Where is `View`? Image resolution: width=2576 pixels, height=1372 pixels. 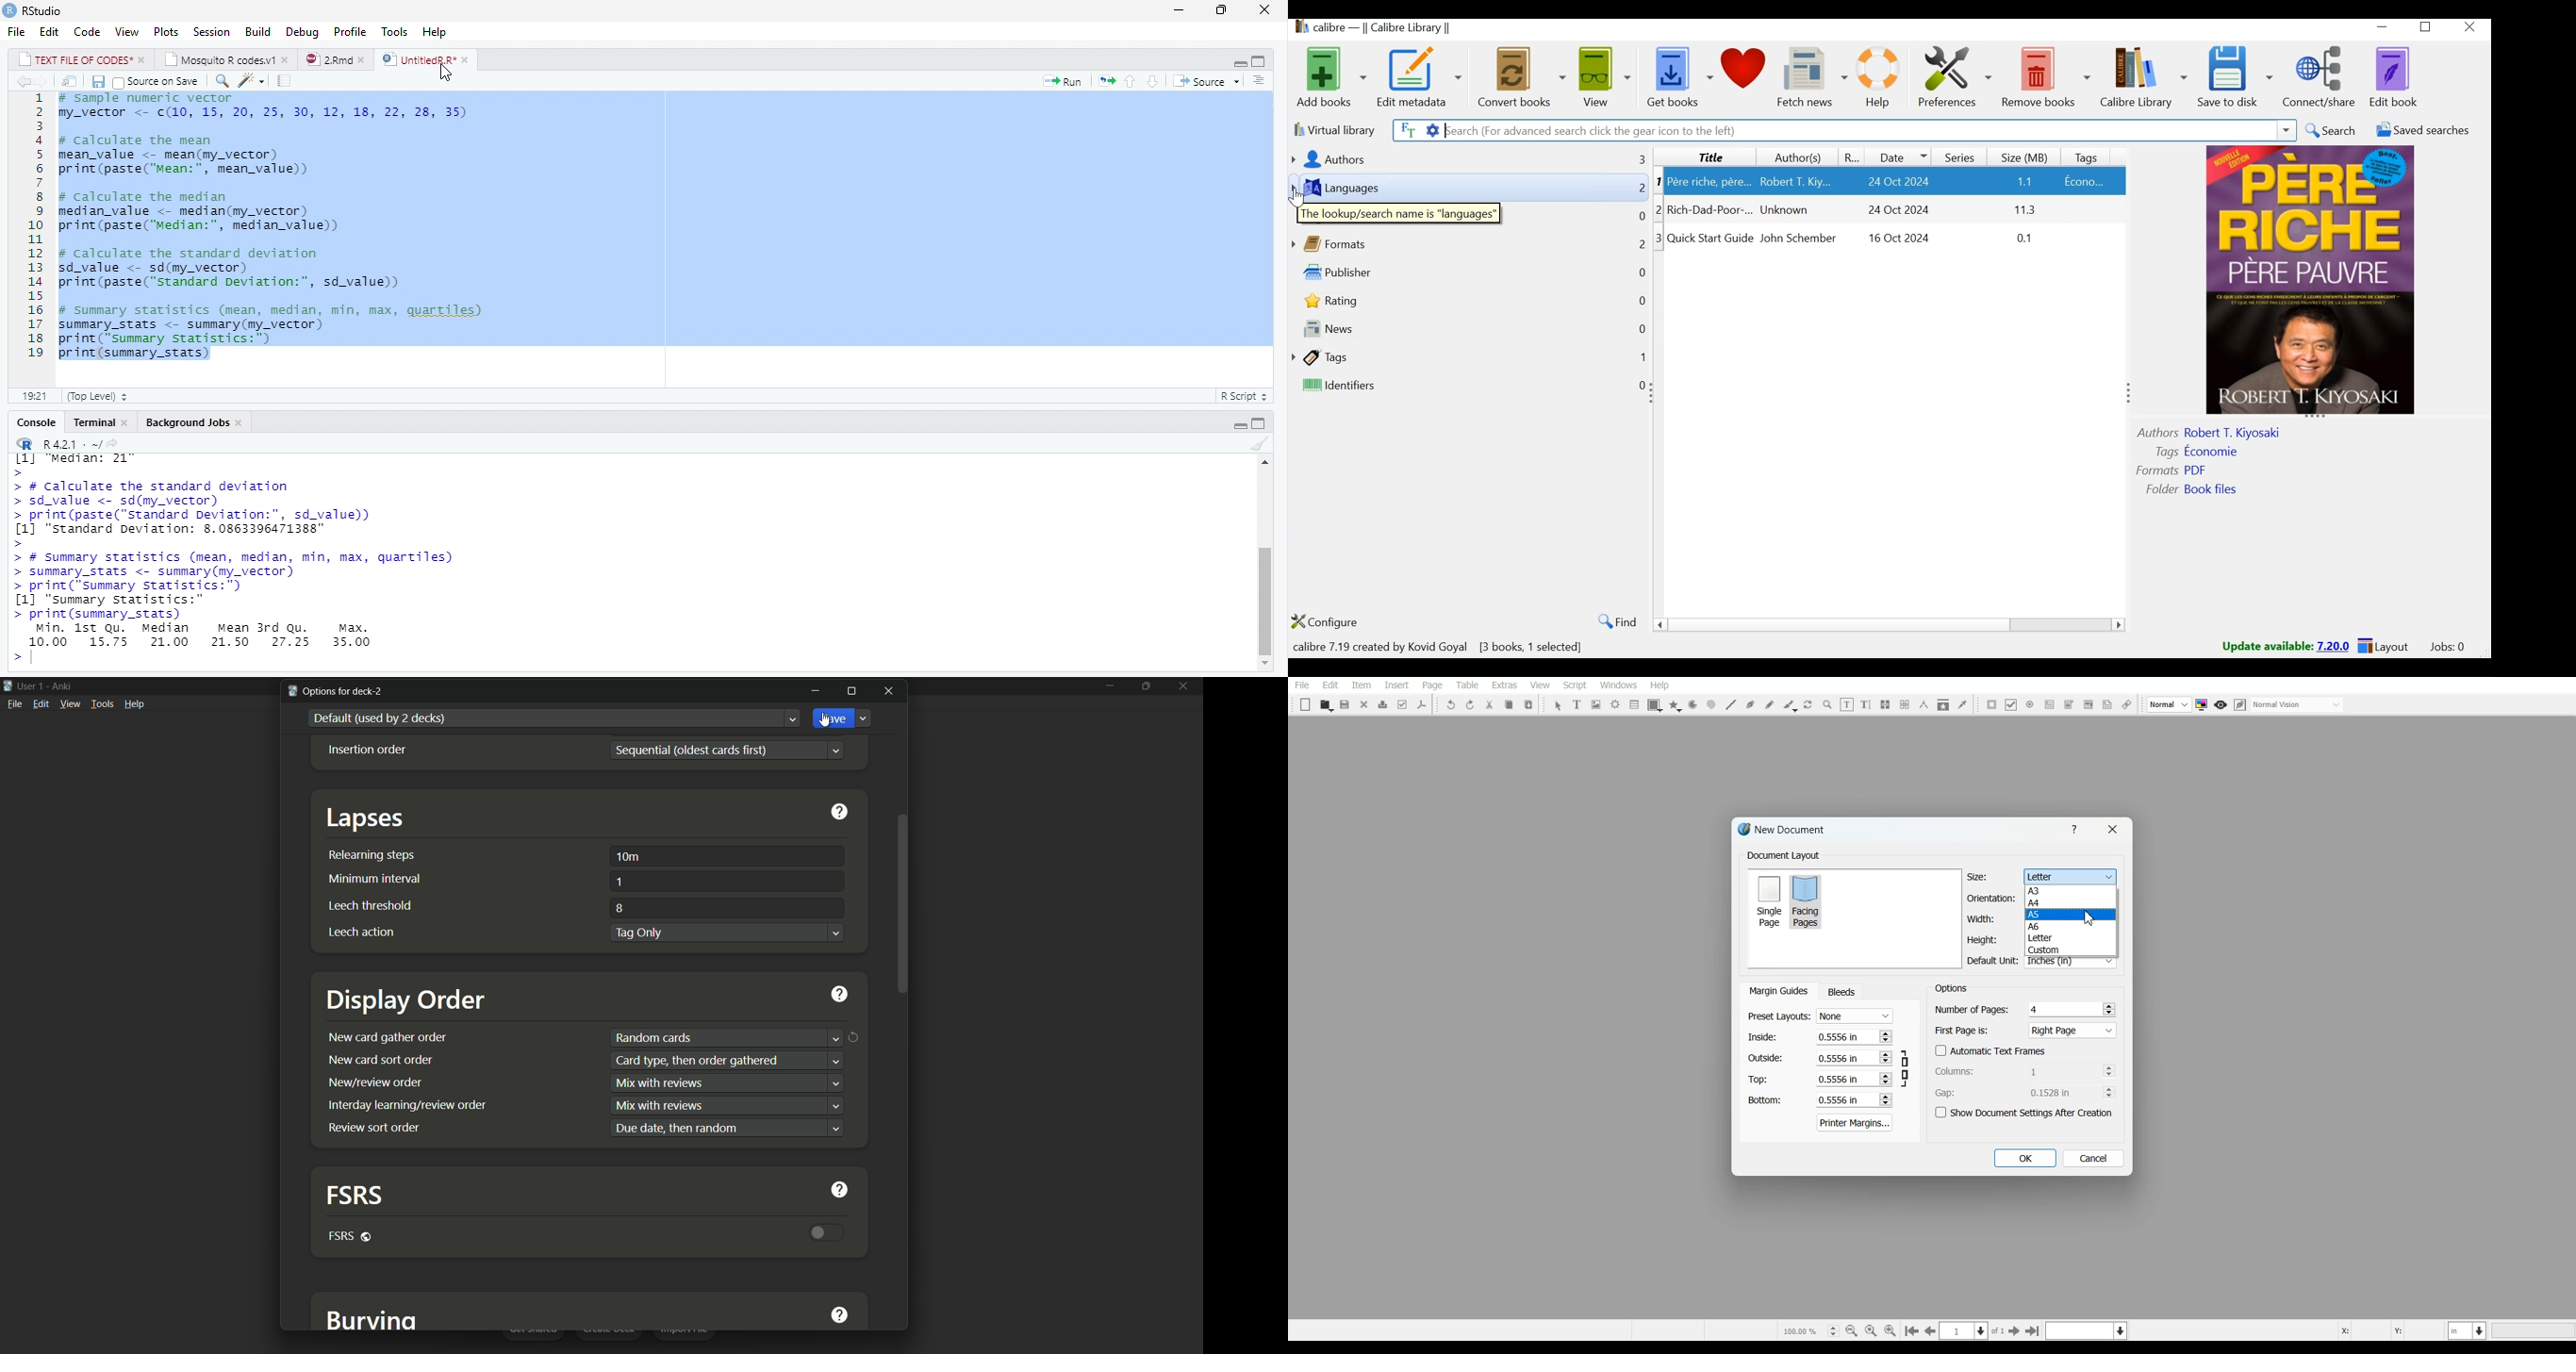 View is located at coordinates (1540, 685).